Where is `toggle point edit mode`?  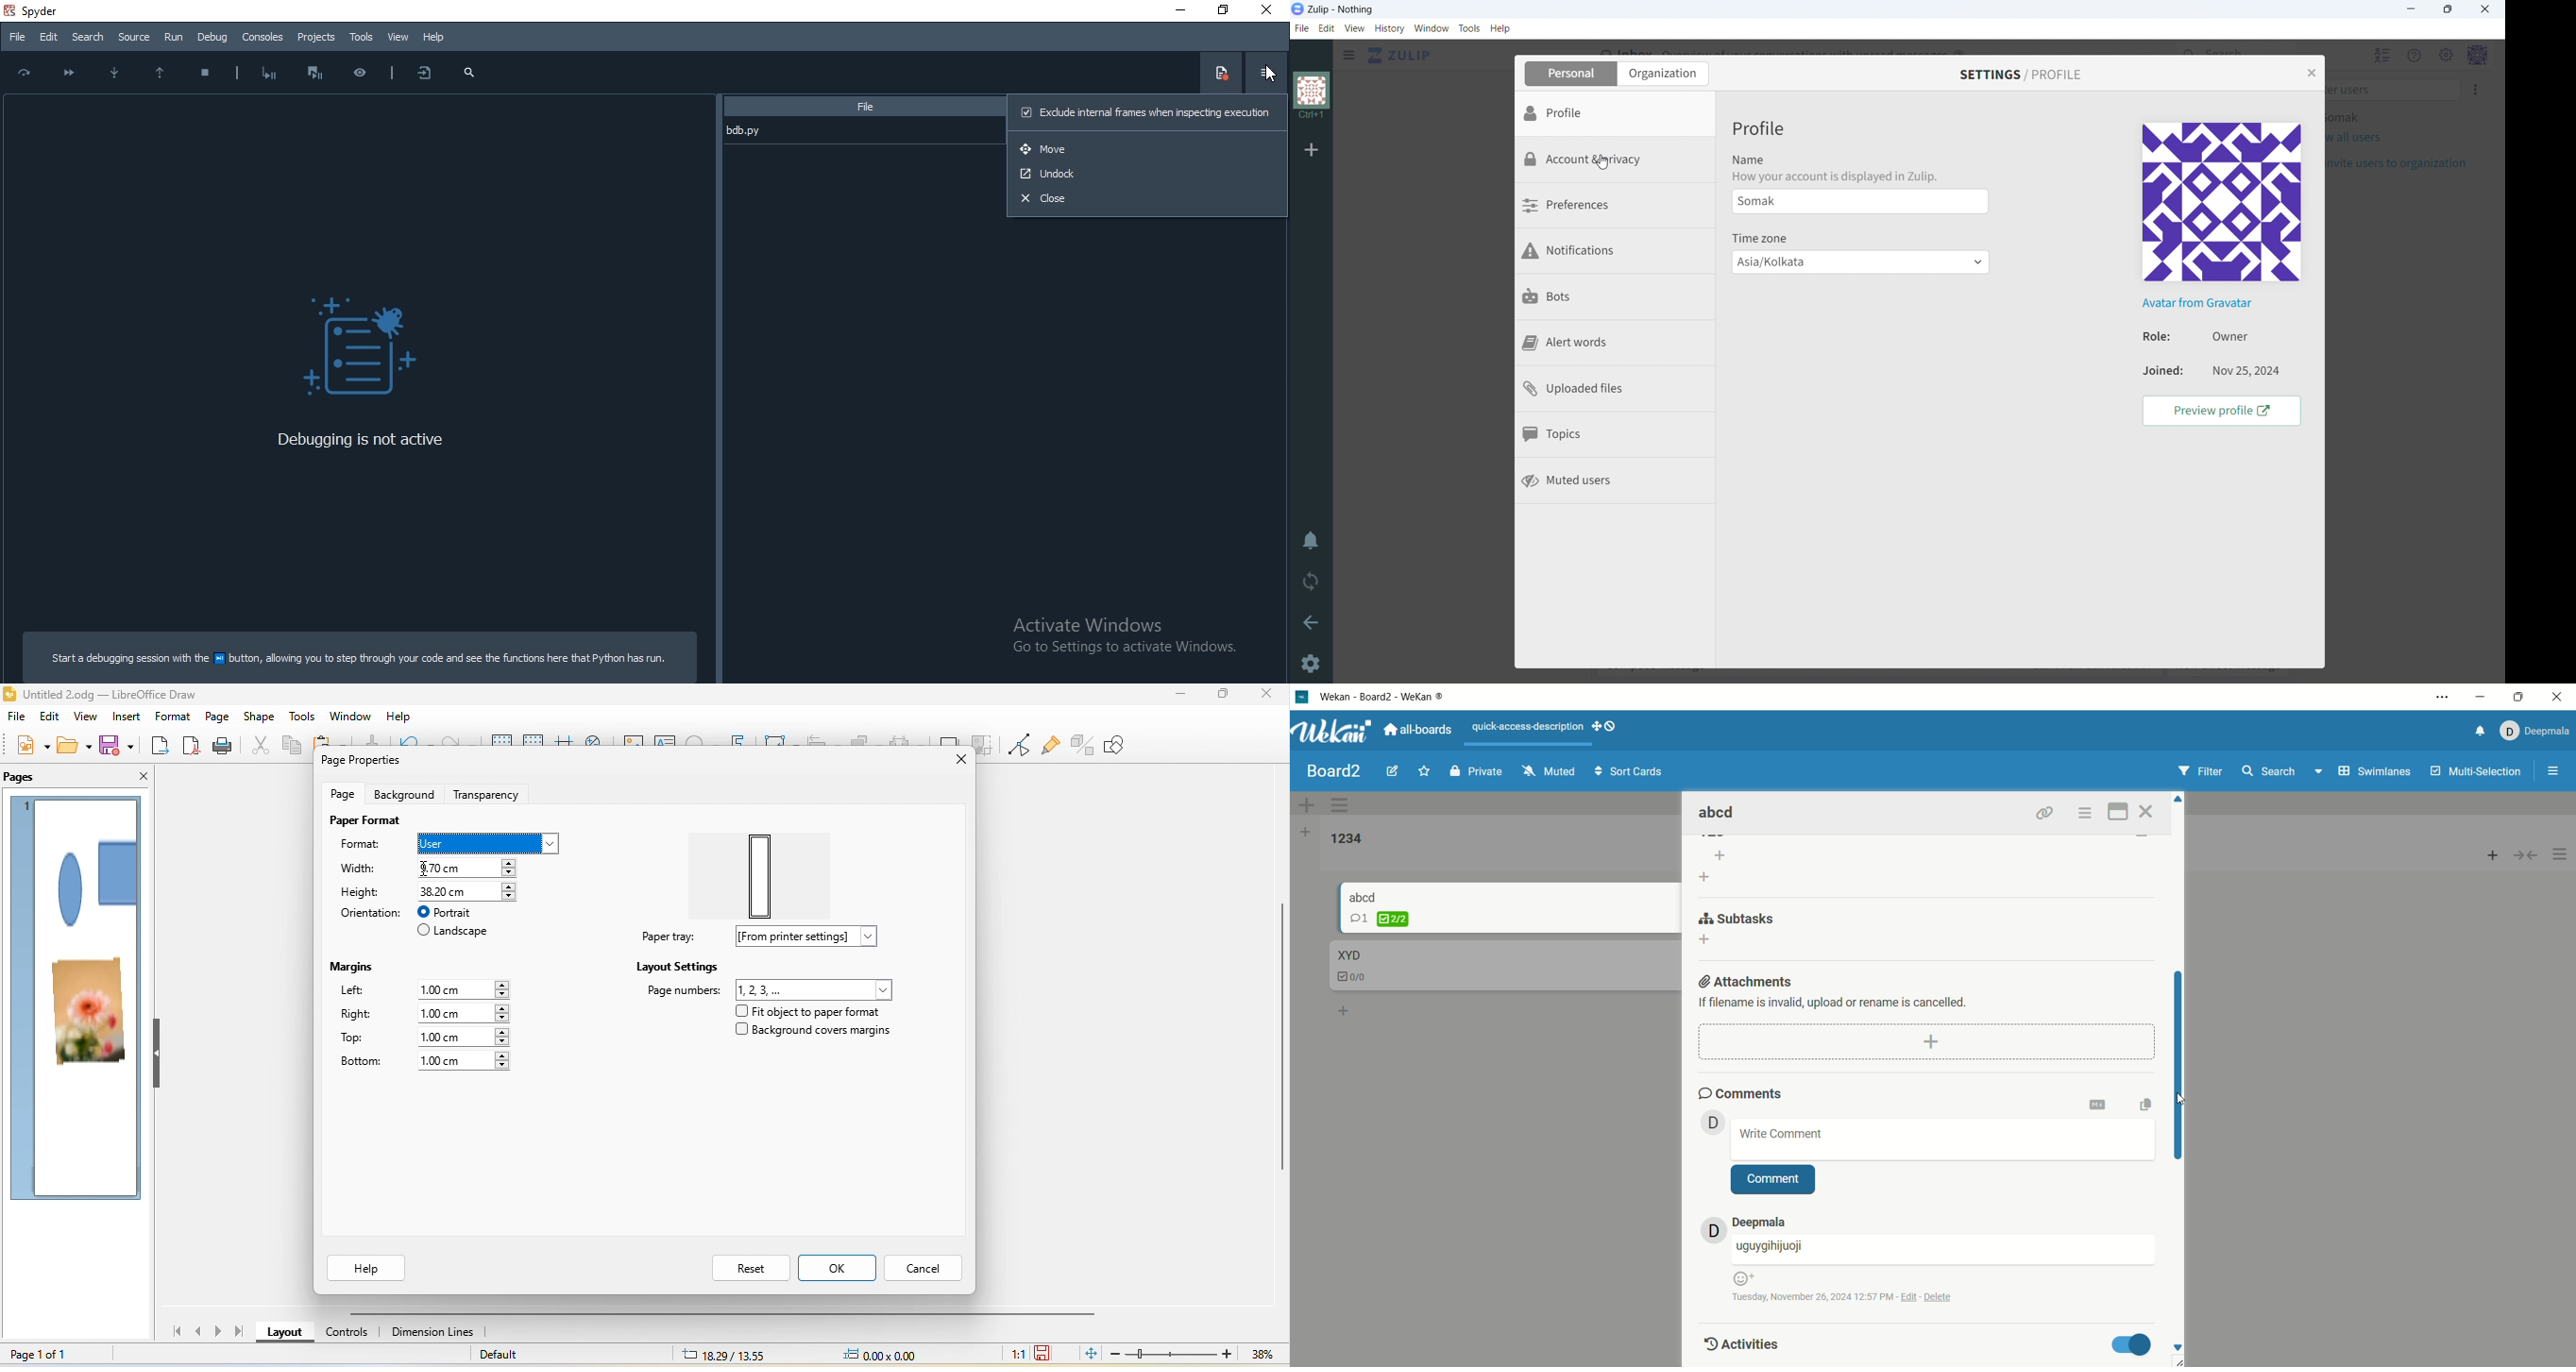 toggle point edit mode is located at coordinates (1020, 743).